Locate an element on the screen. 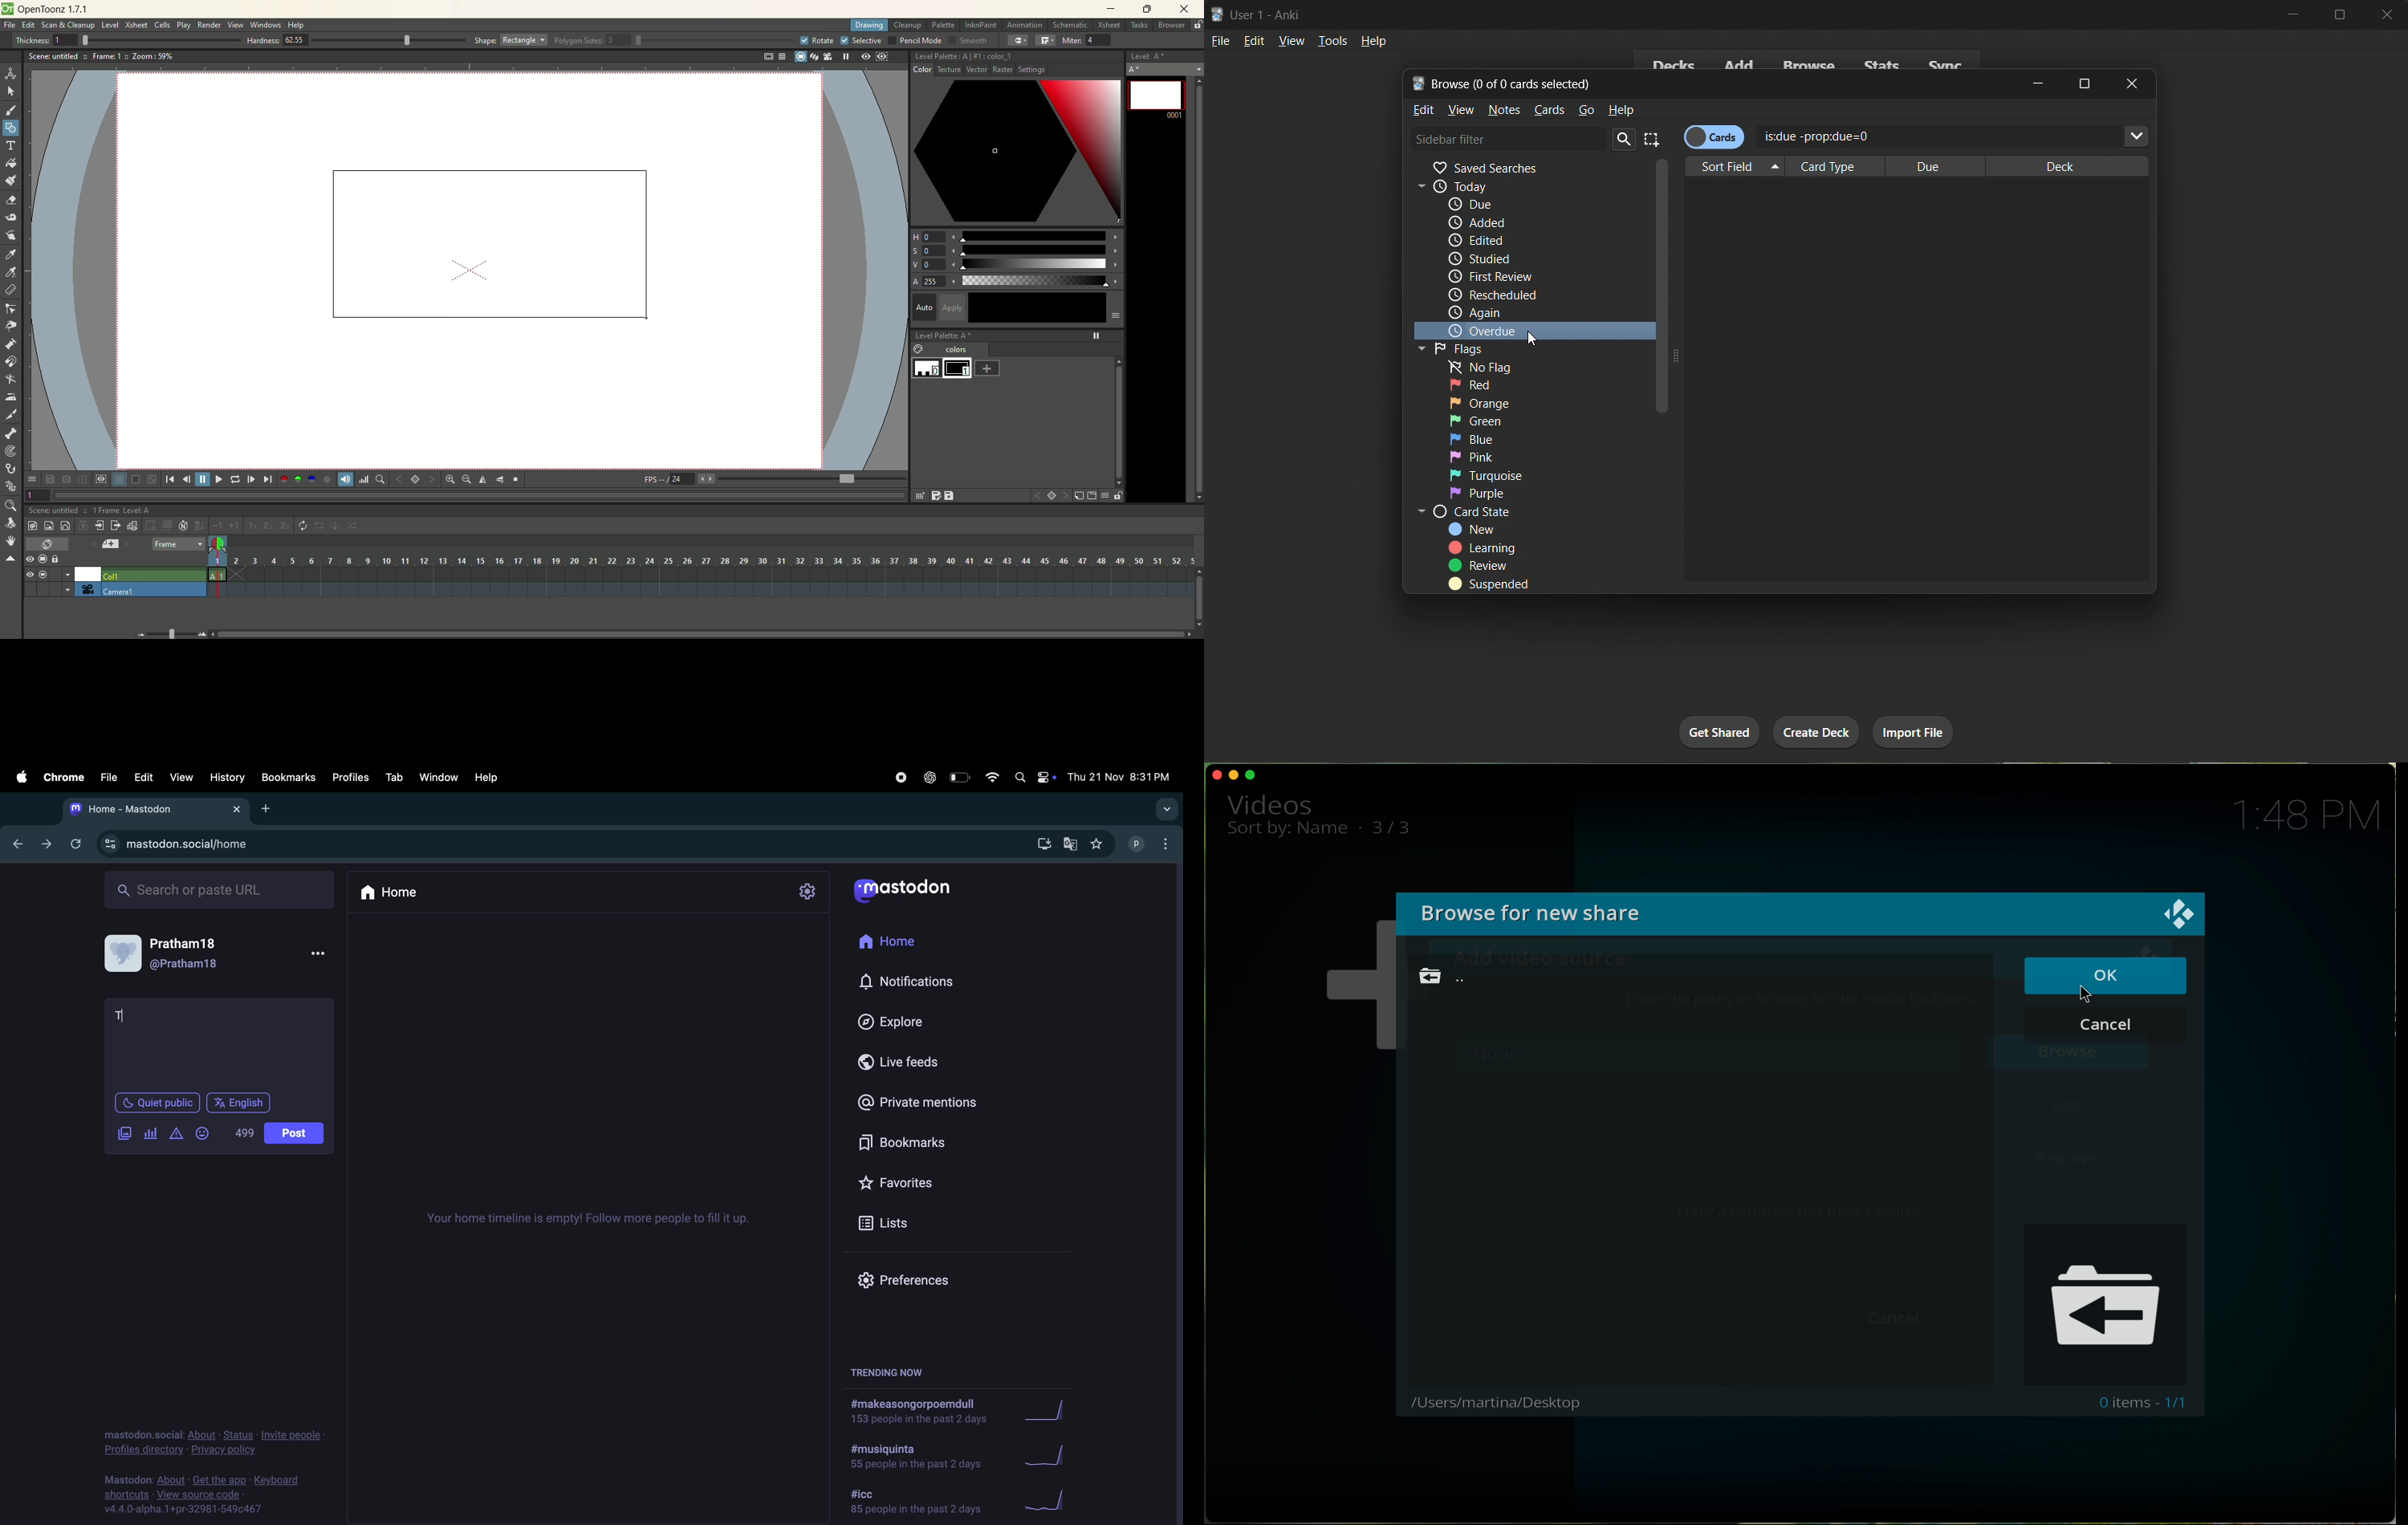  unlock is located at coordinates (1198, 26).